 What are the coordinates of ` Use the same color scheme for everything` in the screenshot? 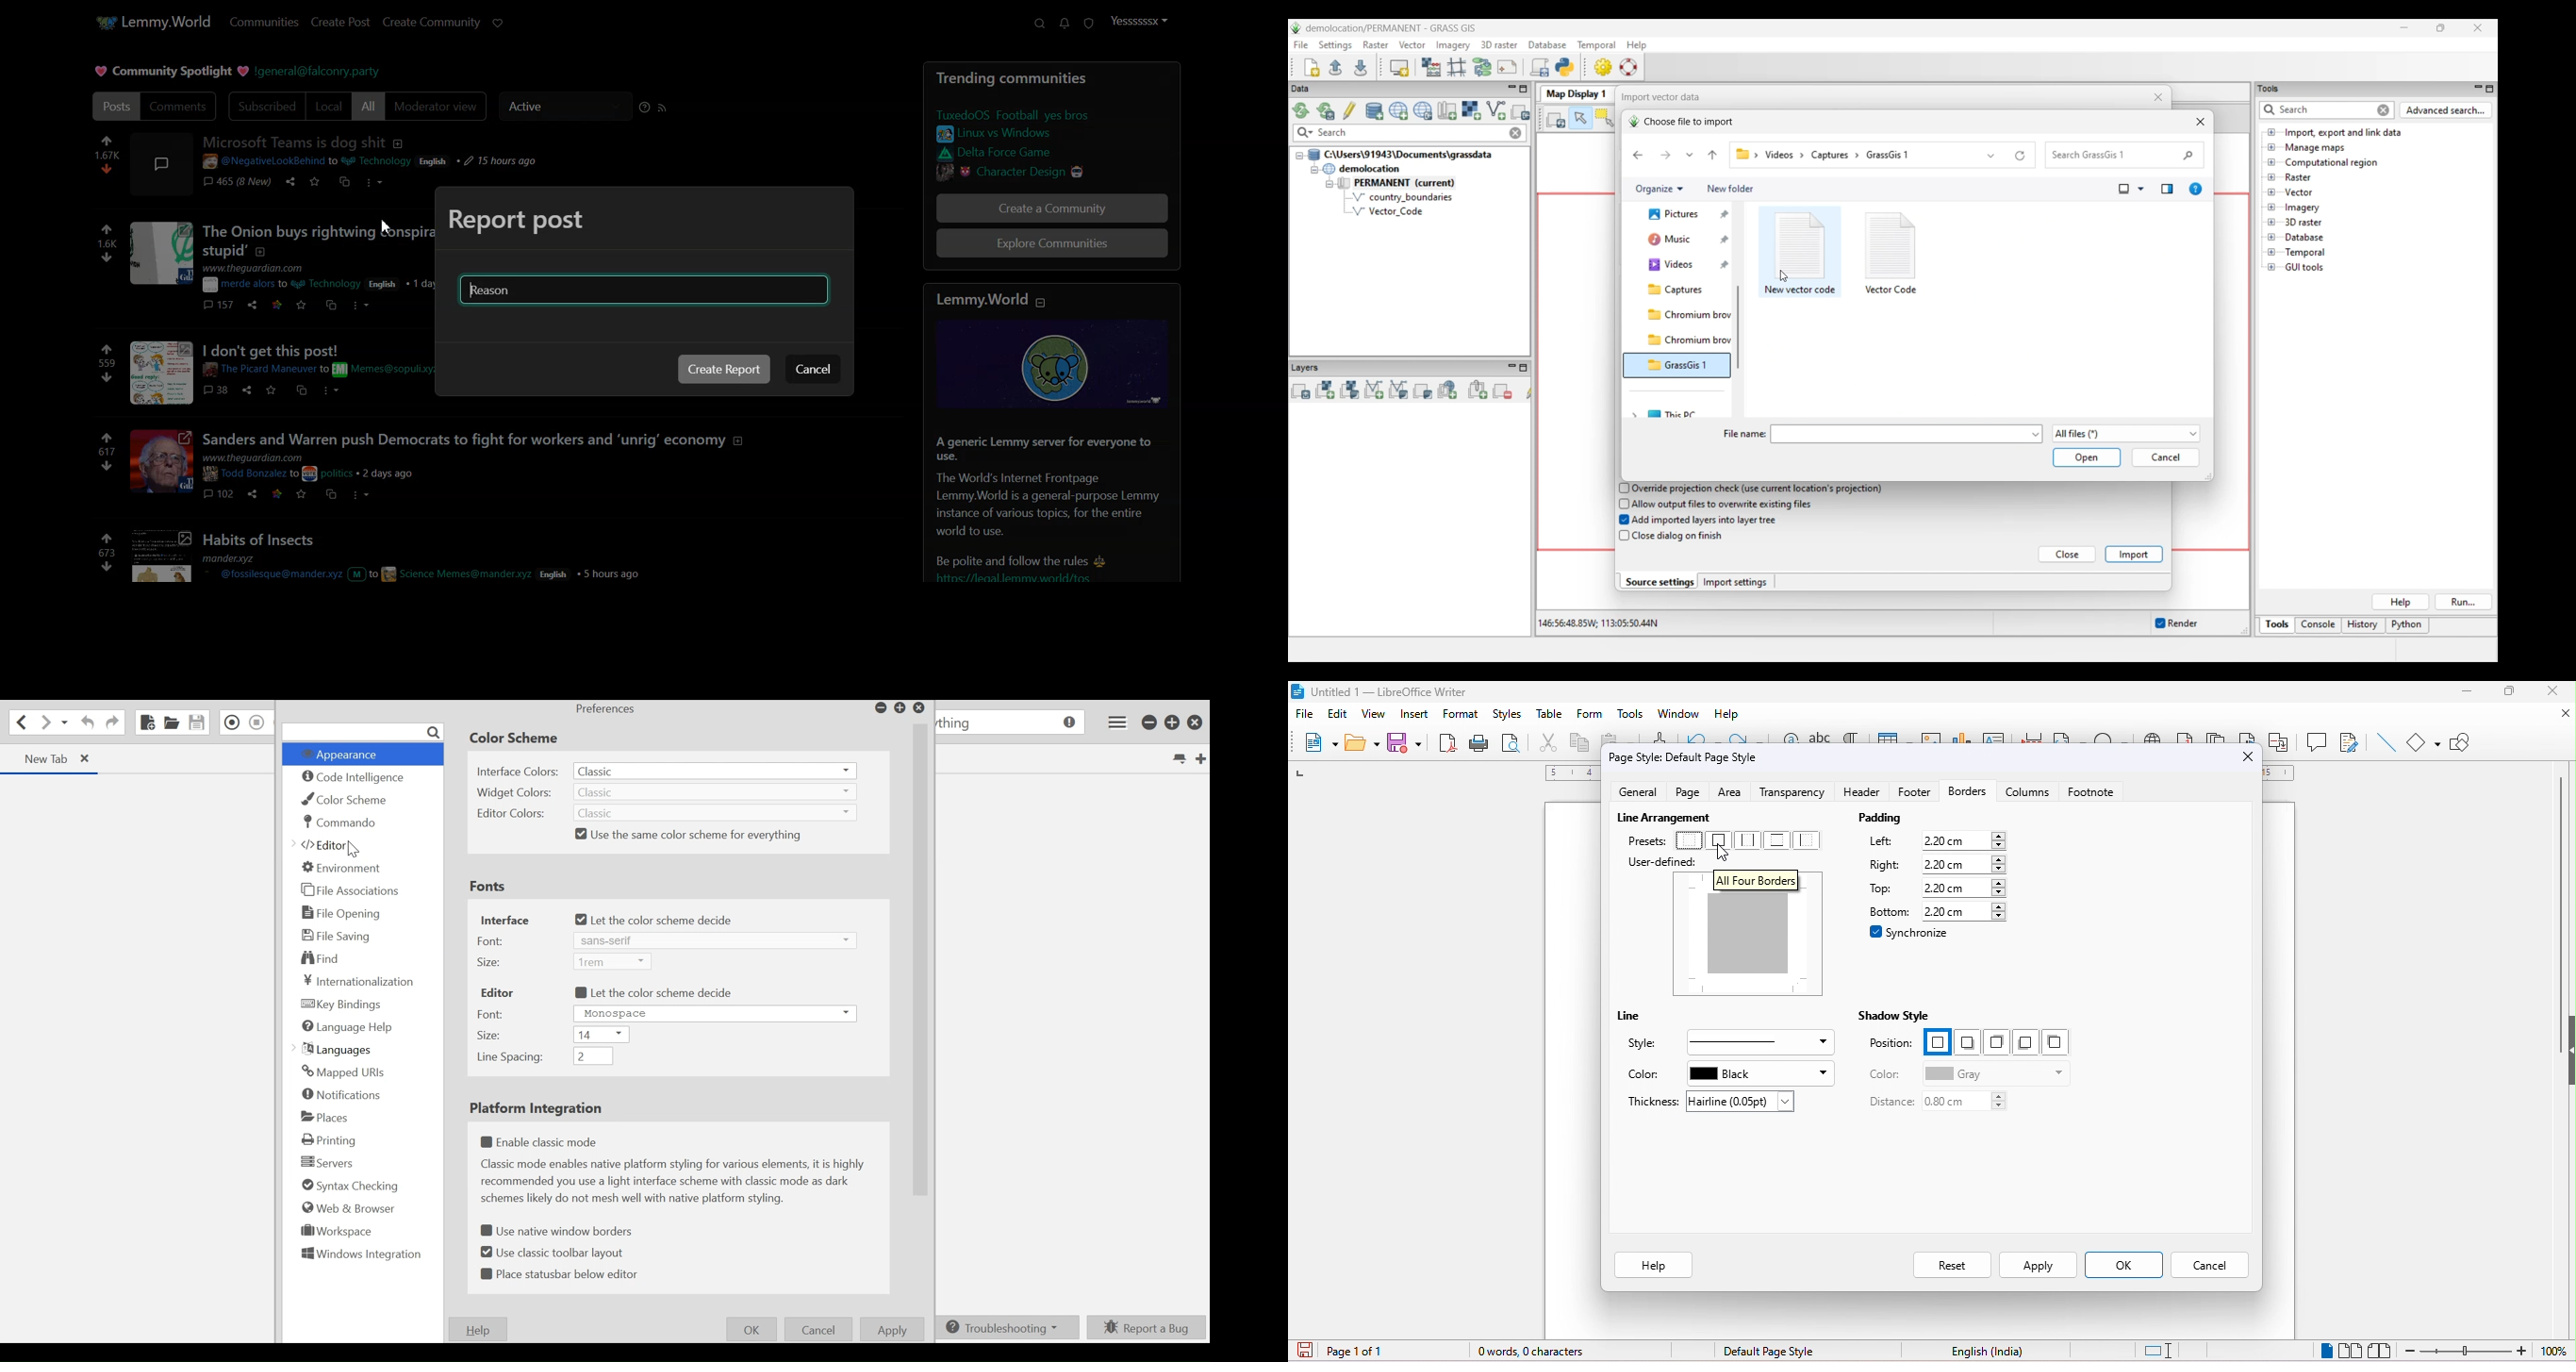 It's located at (698, 835).